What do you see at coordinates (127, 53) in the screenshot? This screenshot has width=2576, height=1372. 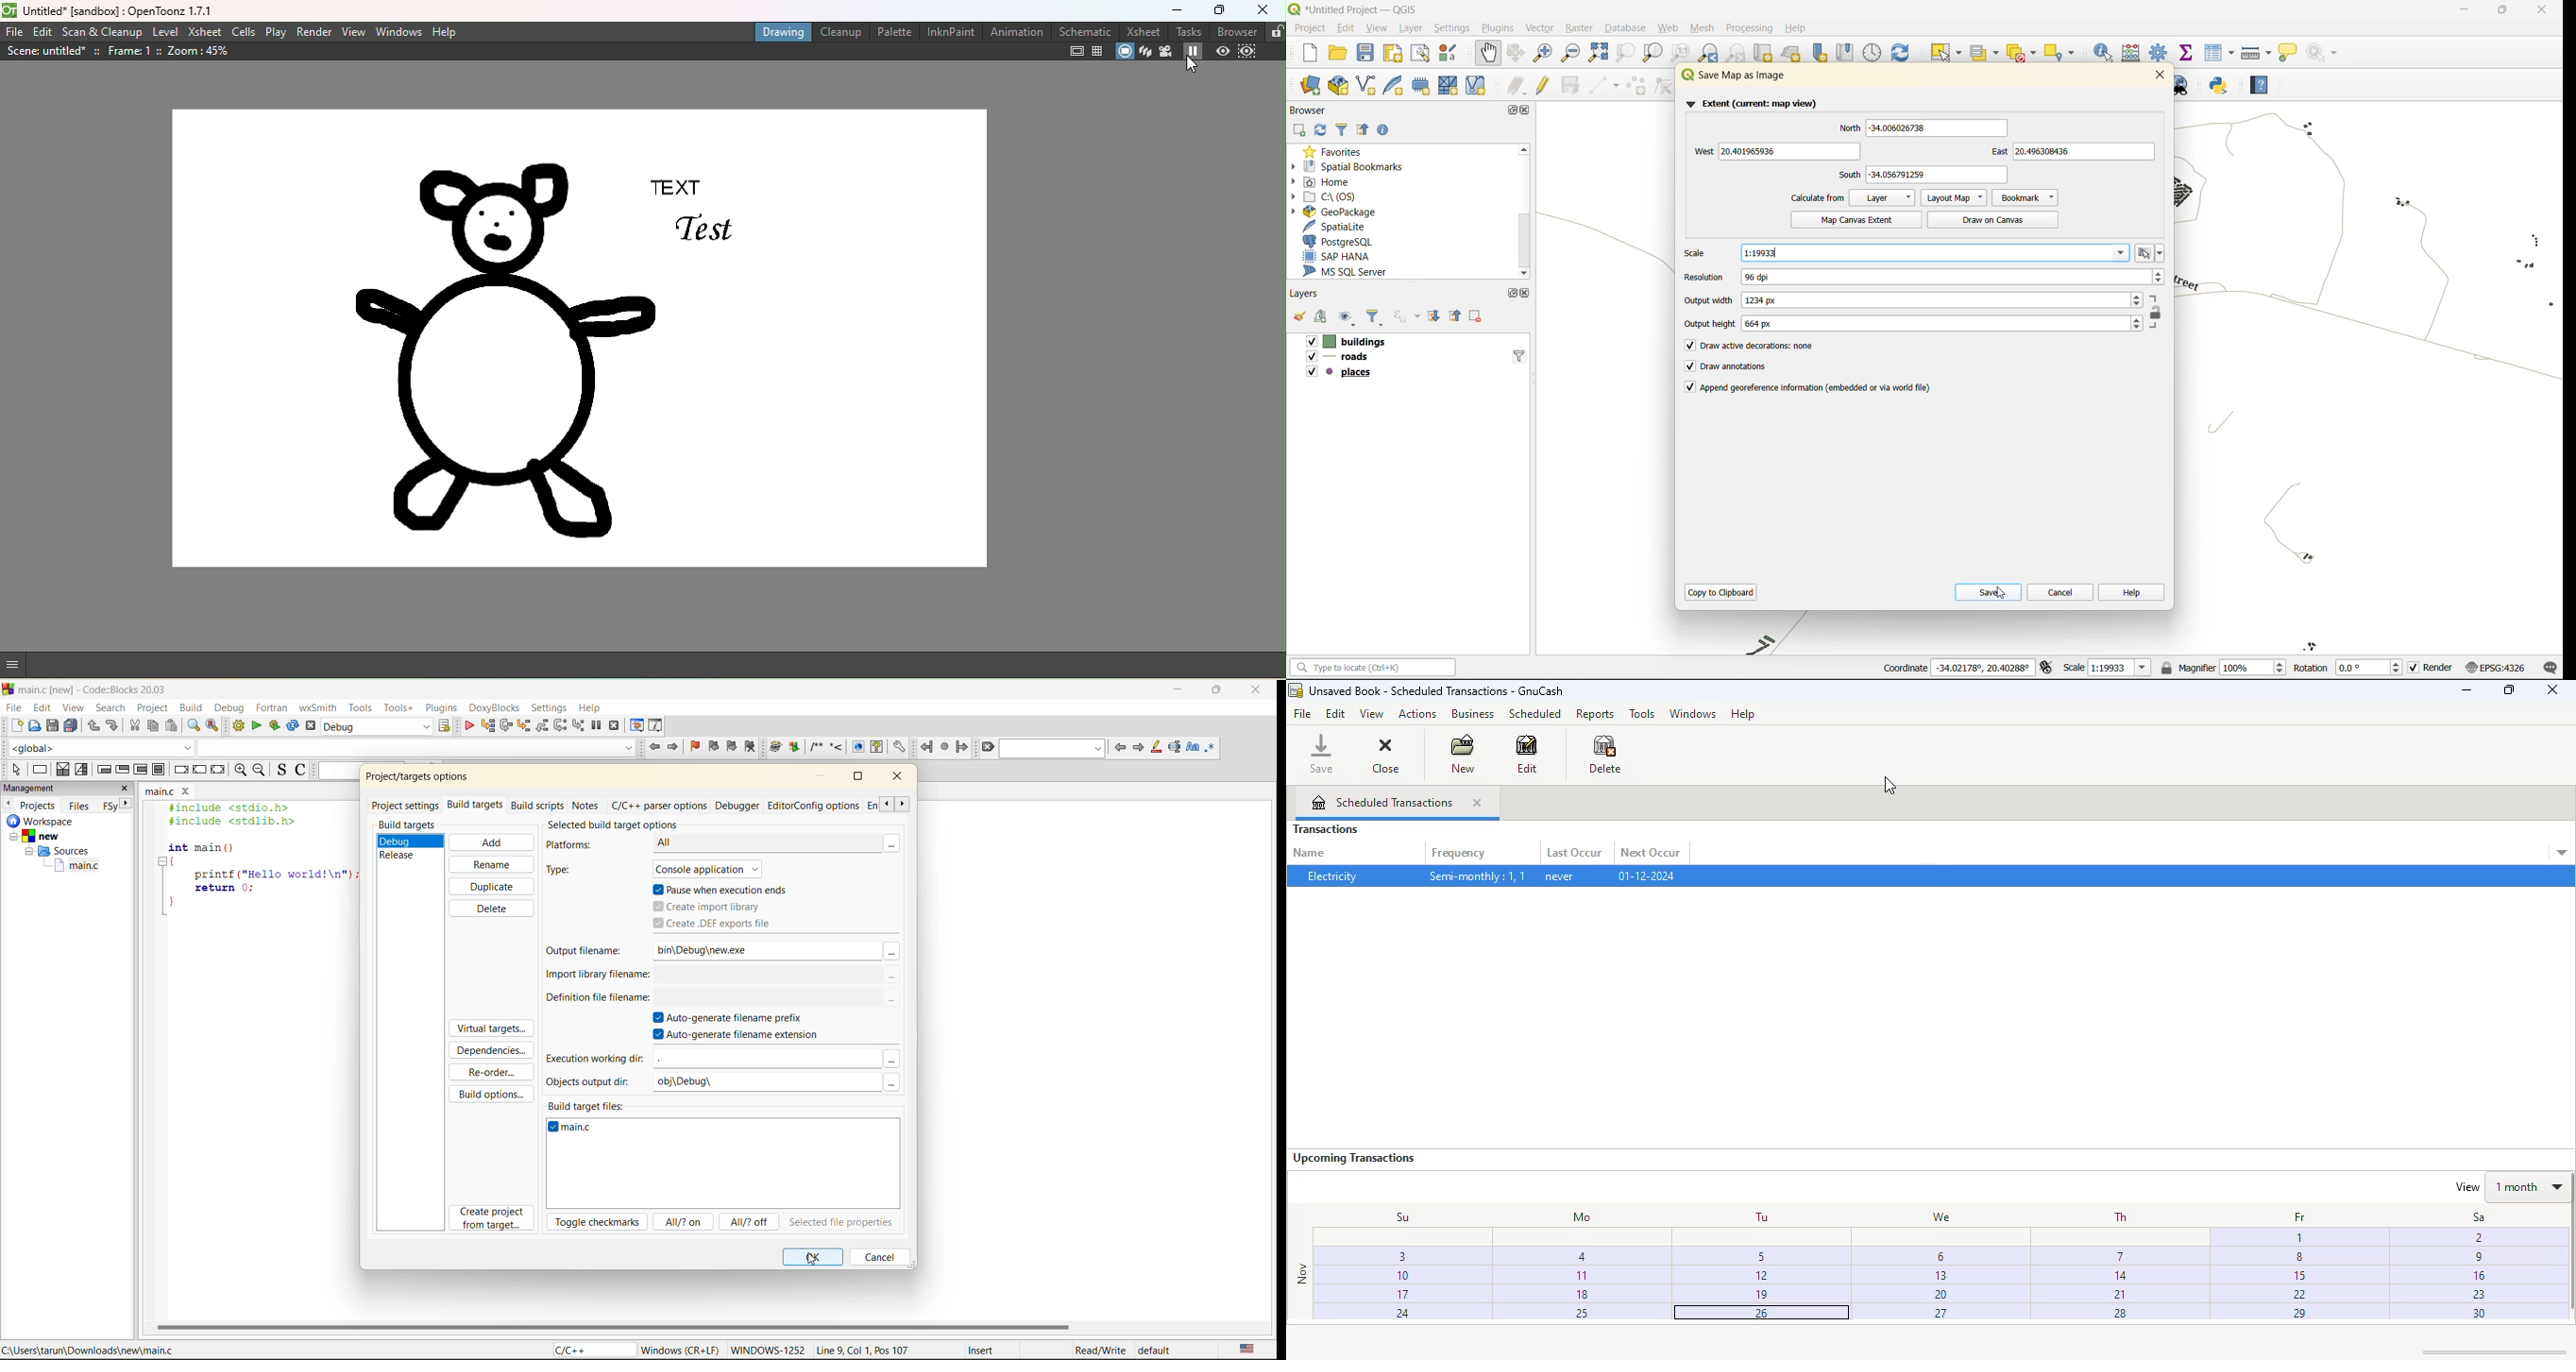 I see `Scene details` at bounding box center [127, 53].